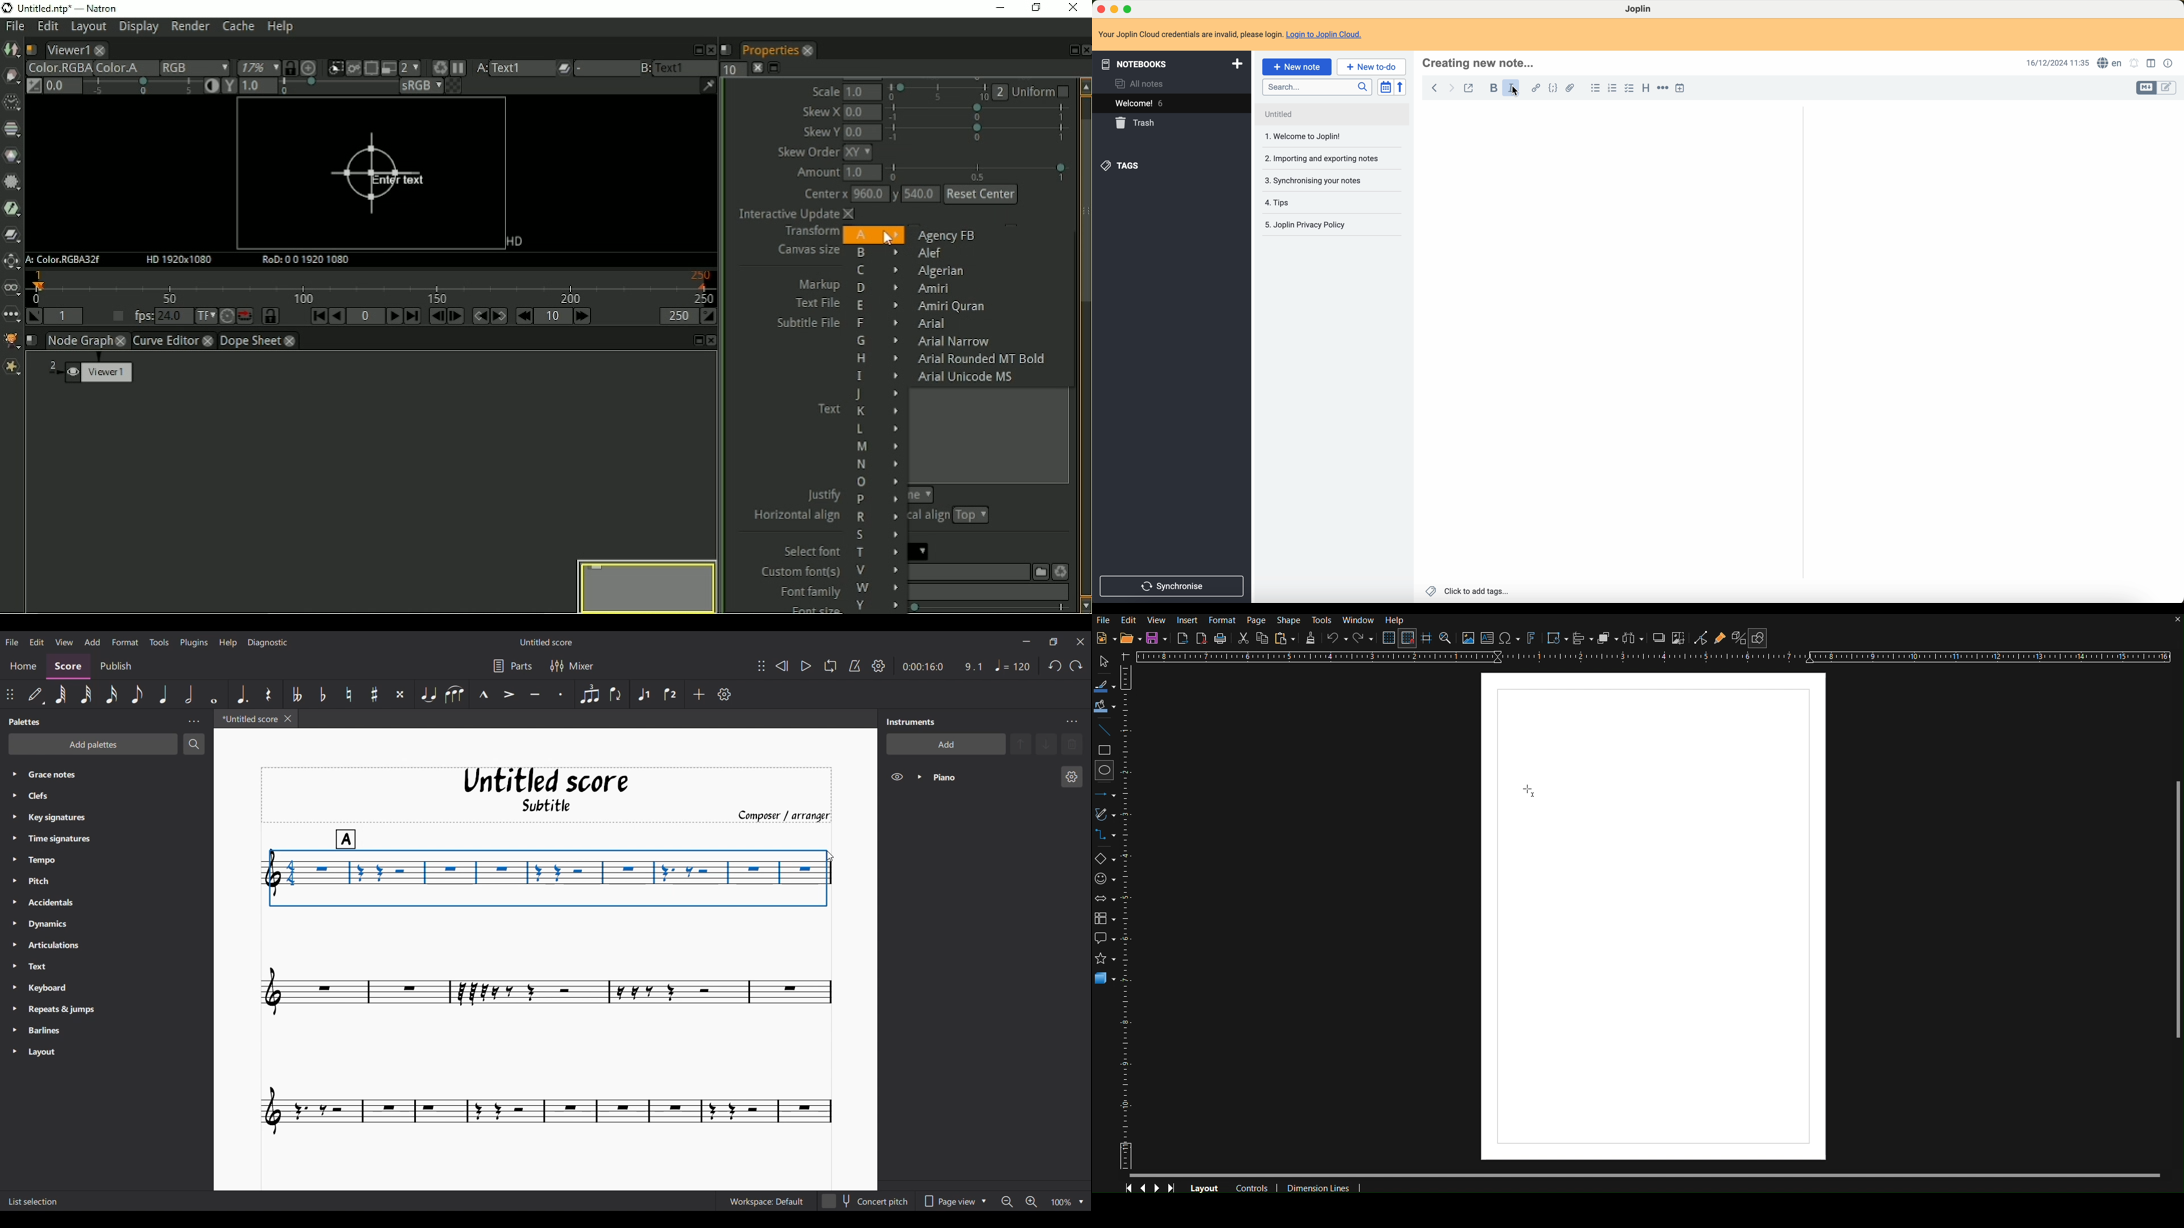 The image size is (2184, 1232). I want to click on Controls, so click(1151, 1186).